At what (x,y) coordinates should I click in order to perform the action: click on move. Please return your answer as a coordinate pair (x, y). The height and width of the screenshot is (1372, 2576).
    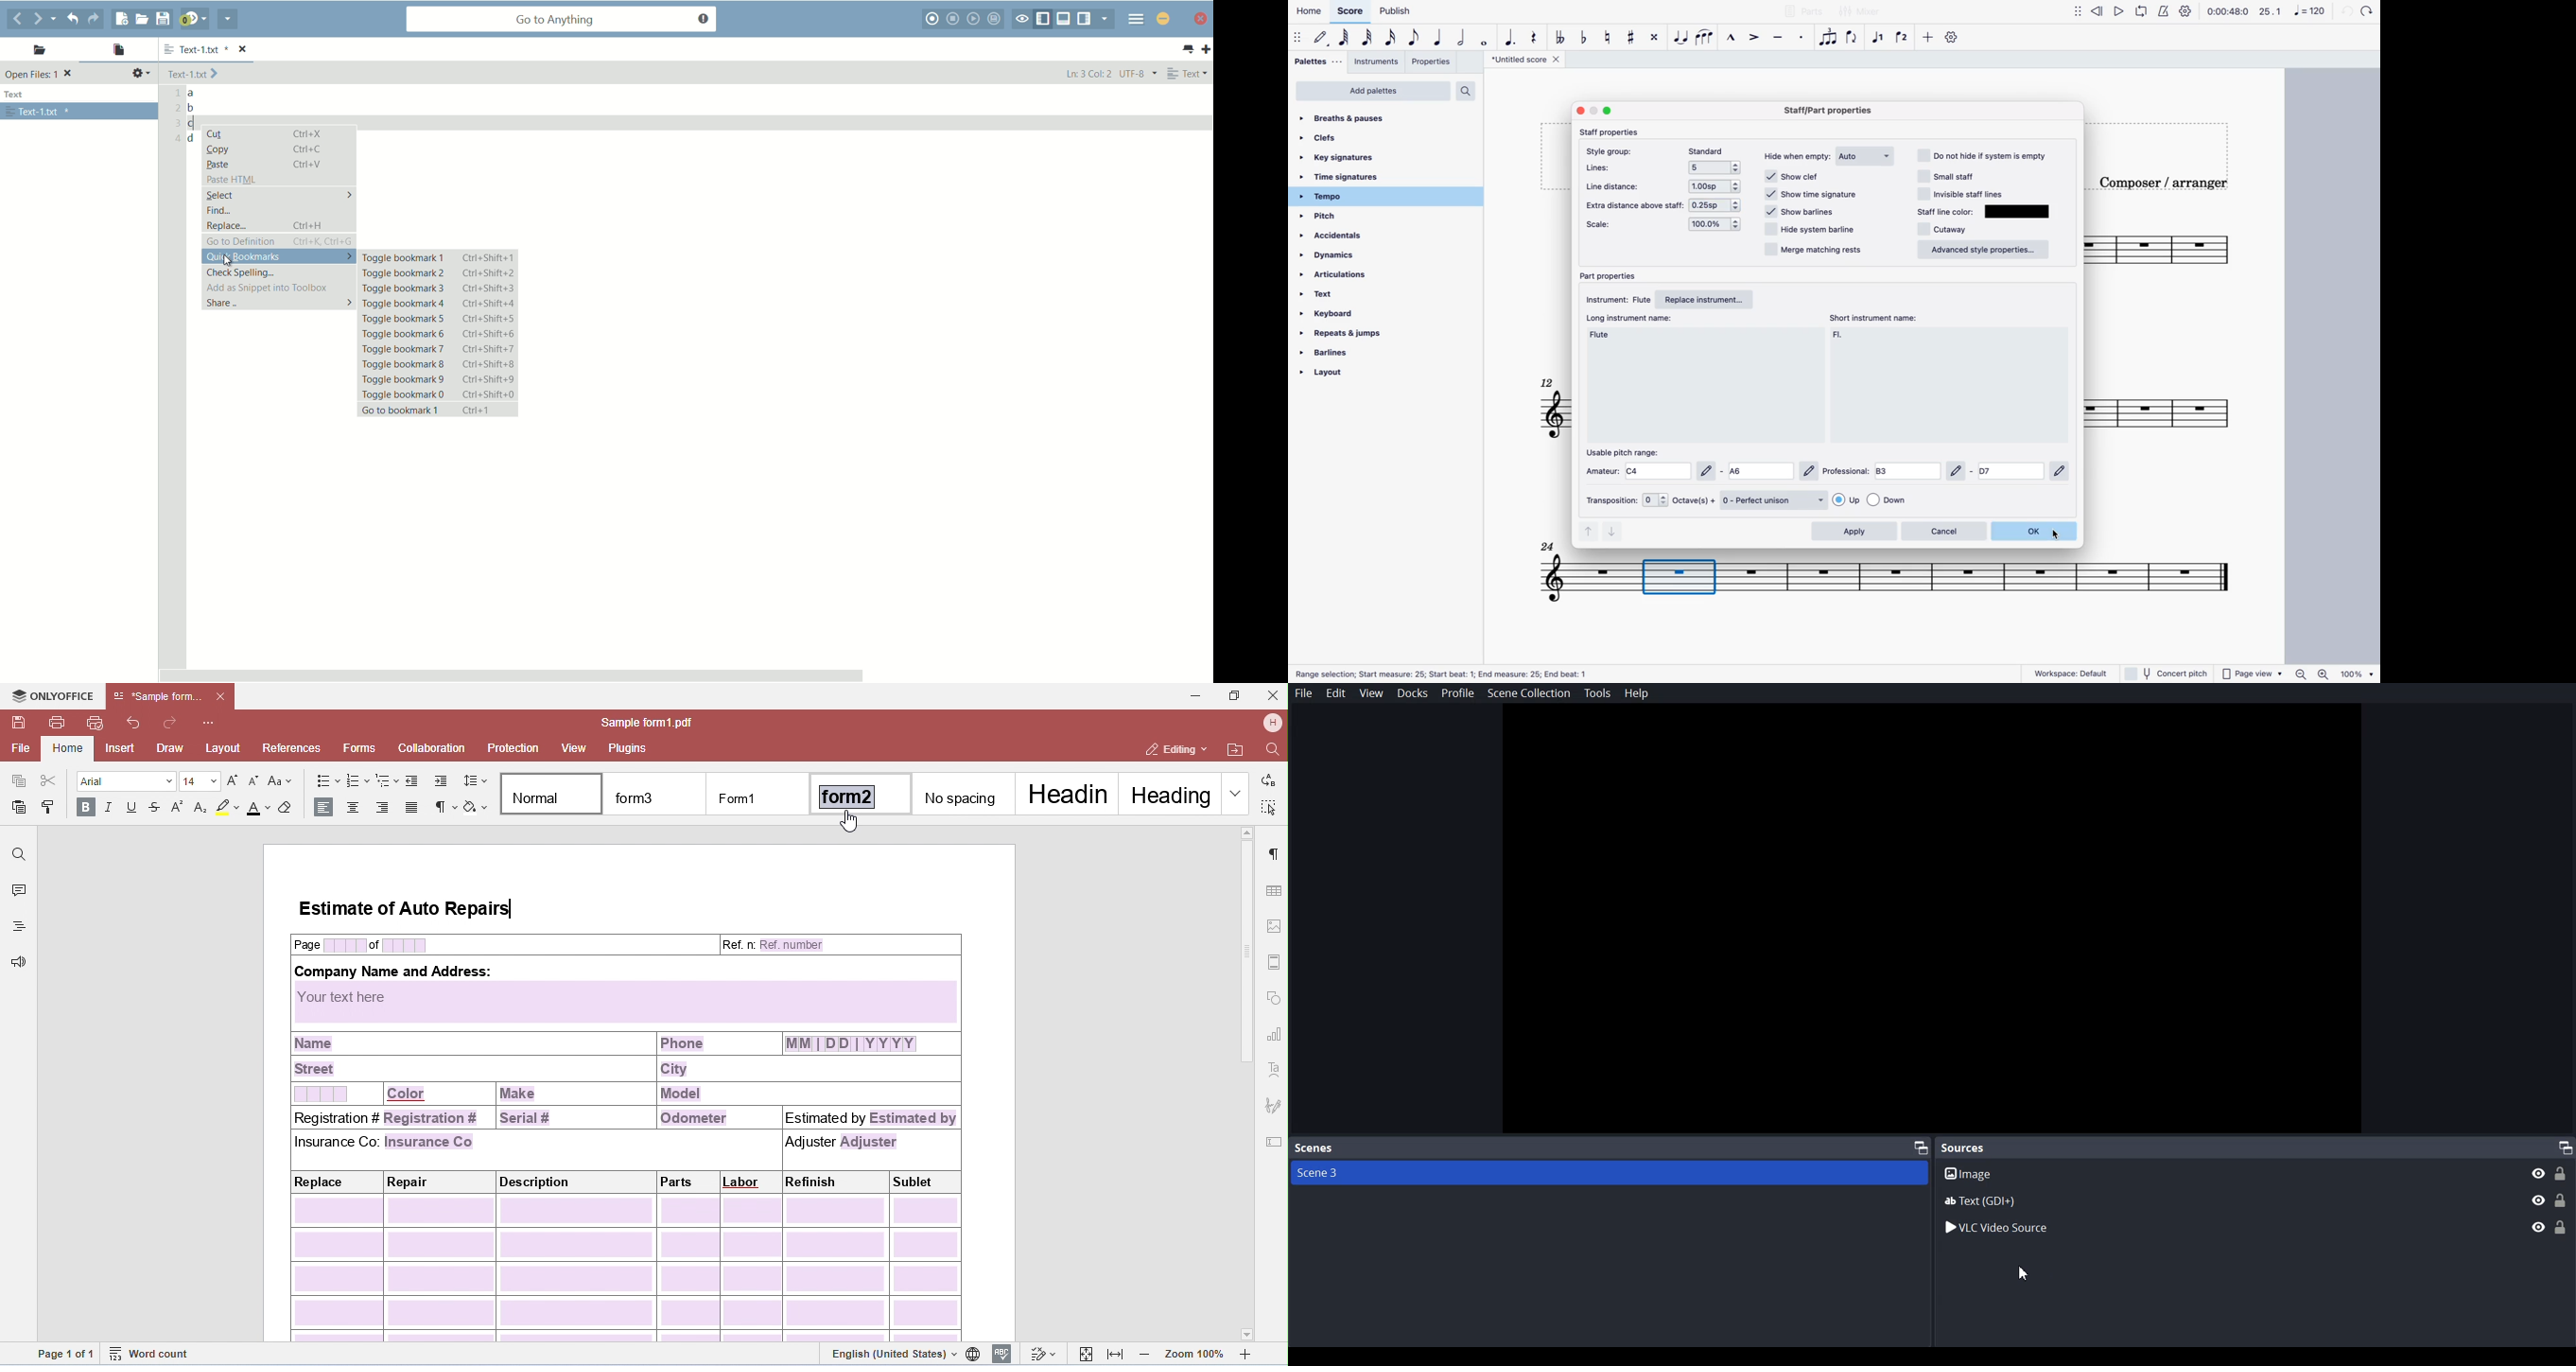
    Looking at the image, I should click on (2075, 11).